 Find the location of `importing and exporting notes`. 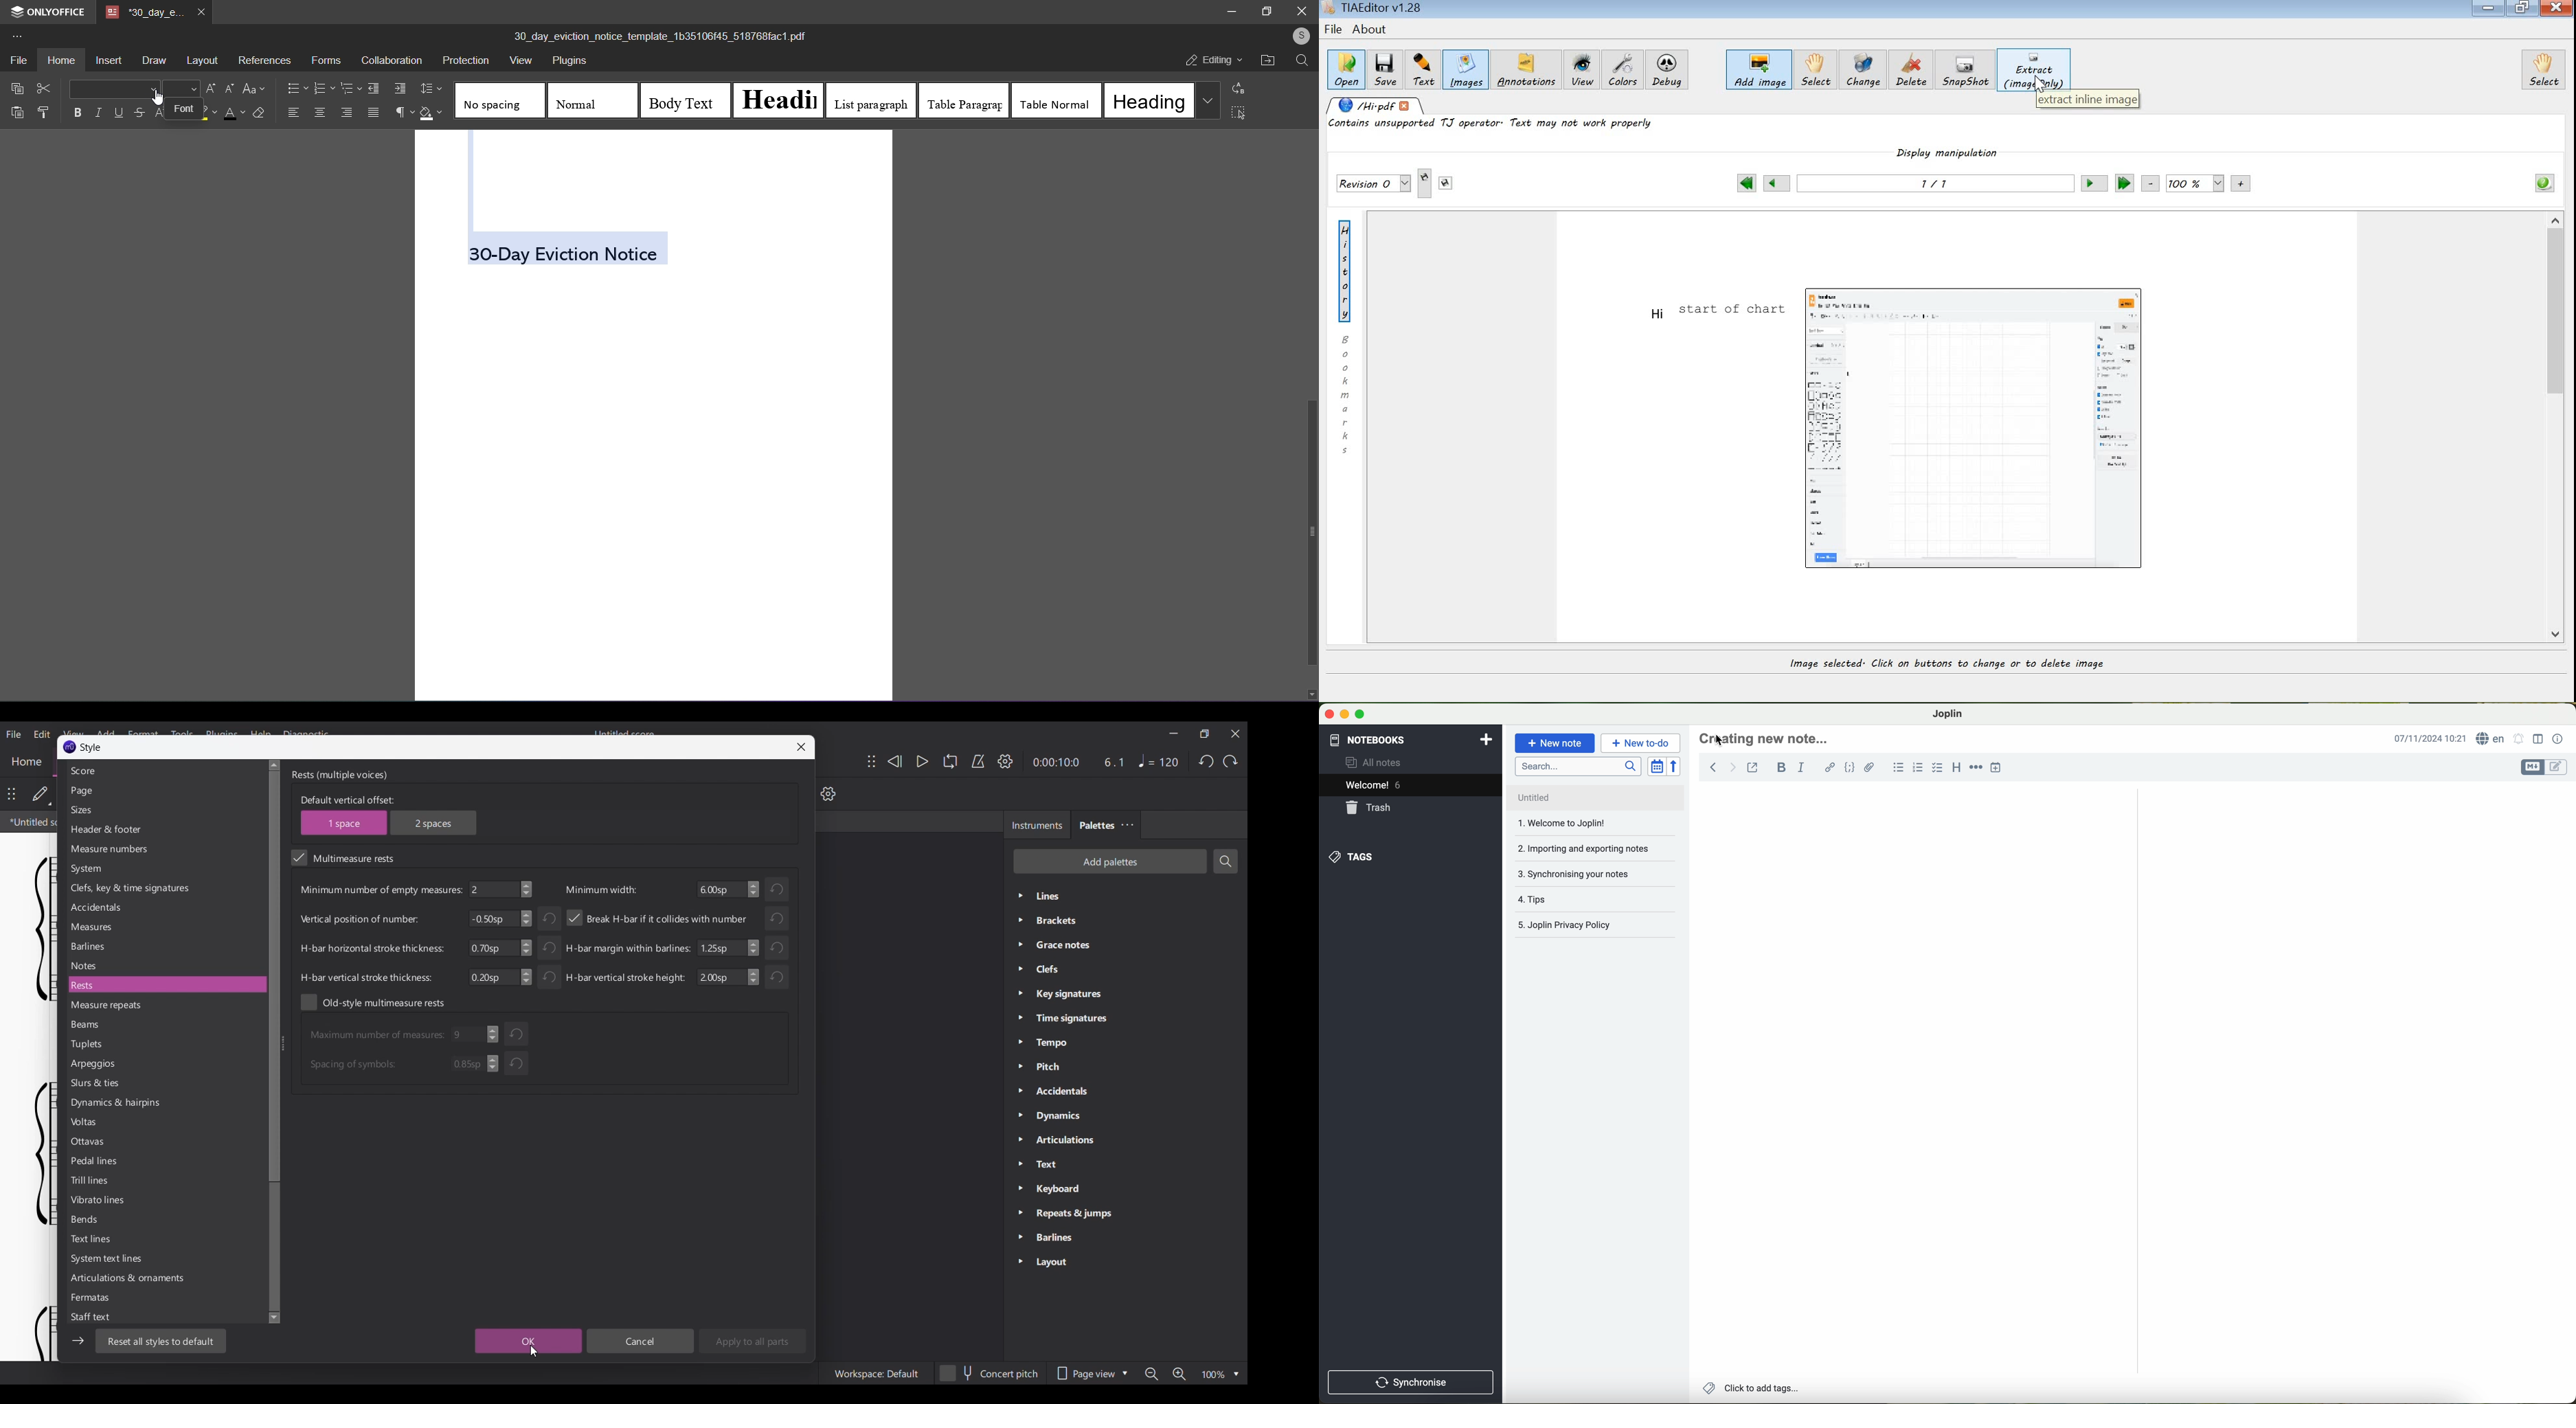

importing and exporting notes is located at coordinates (1594, 852).